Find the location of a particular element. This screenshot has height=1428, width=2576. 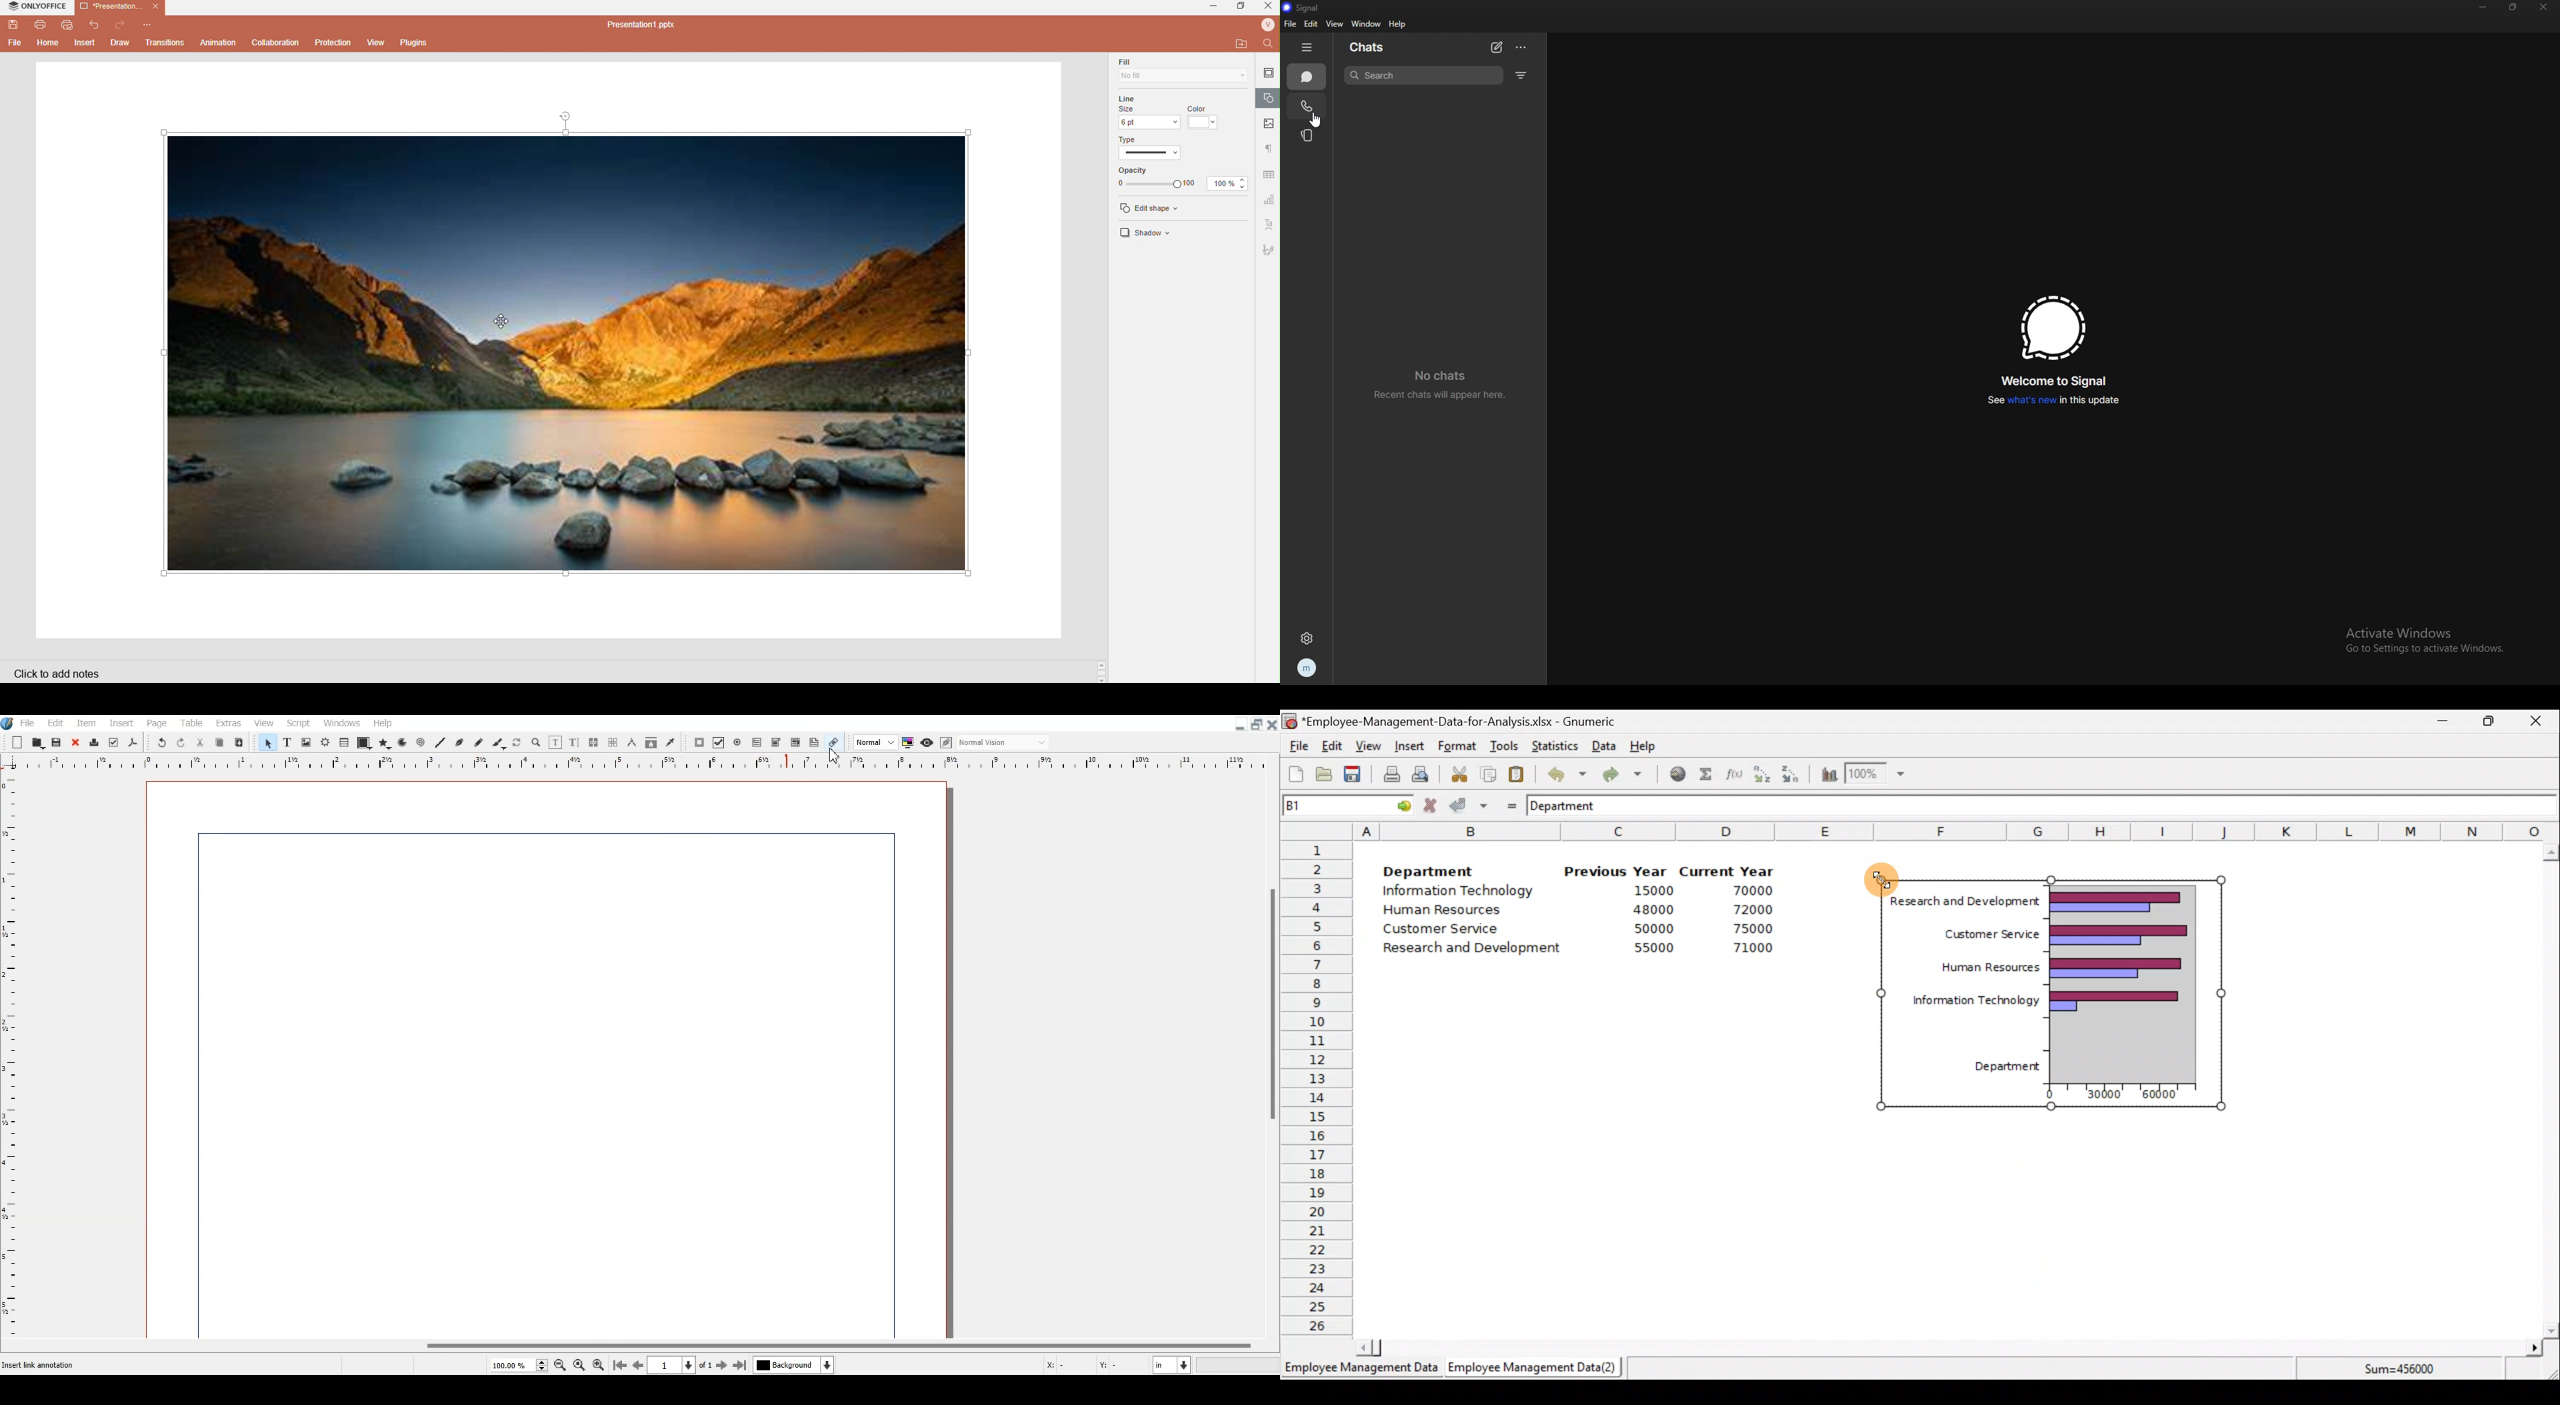

Quickprint is located at coordinates (68, 26).